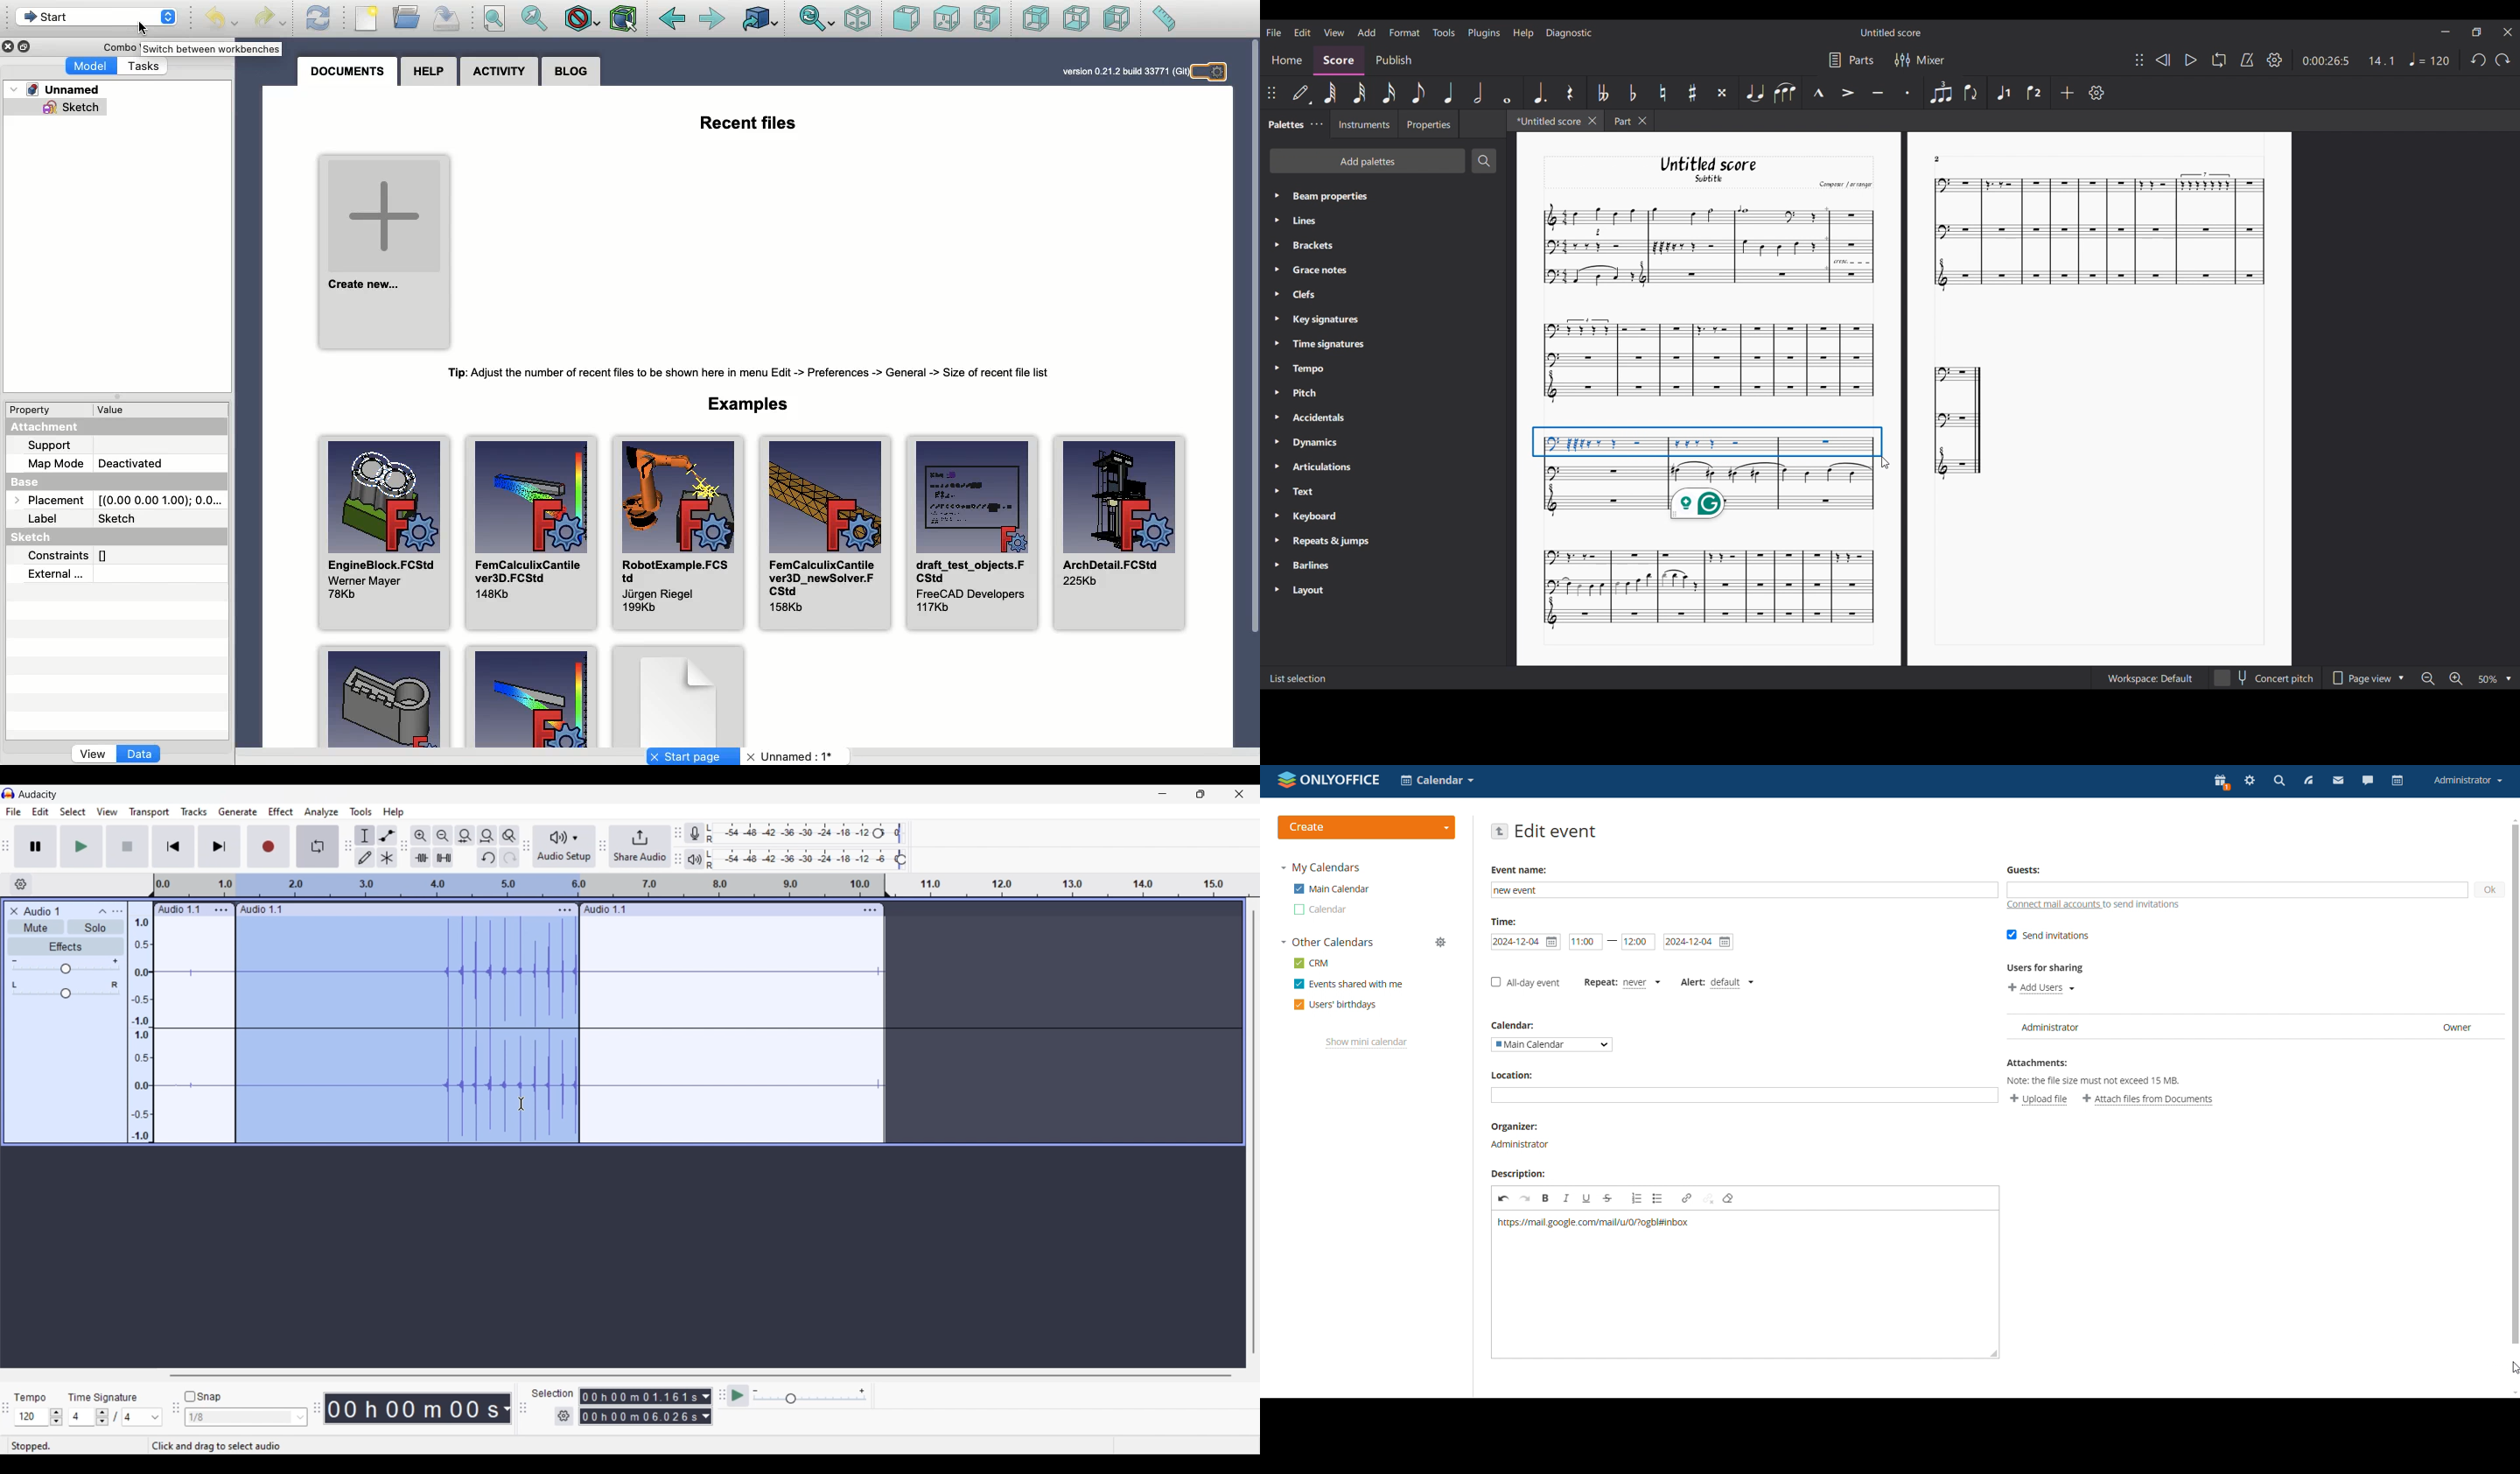 The width and height of the screenshot is (2520, 1484). What do you see at coordinates (238, 812) in the screenshot?
I see `Generate menu` at bounding box center [238, 812].